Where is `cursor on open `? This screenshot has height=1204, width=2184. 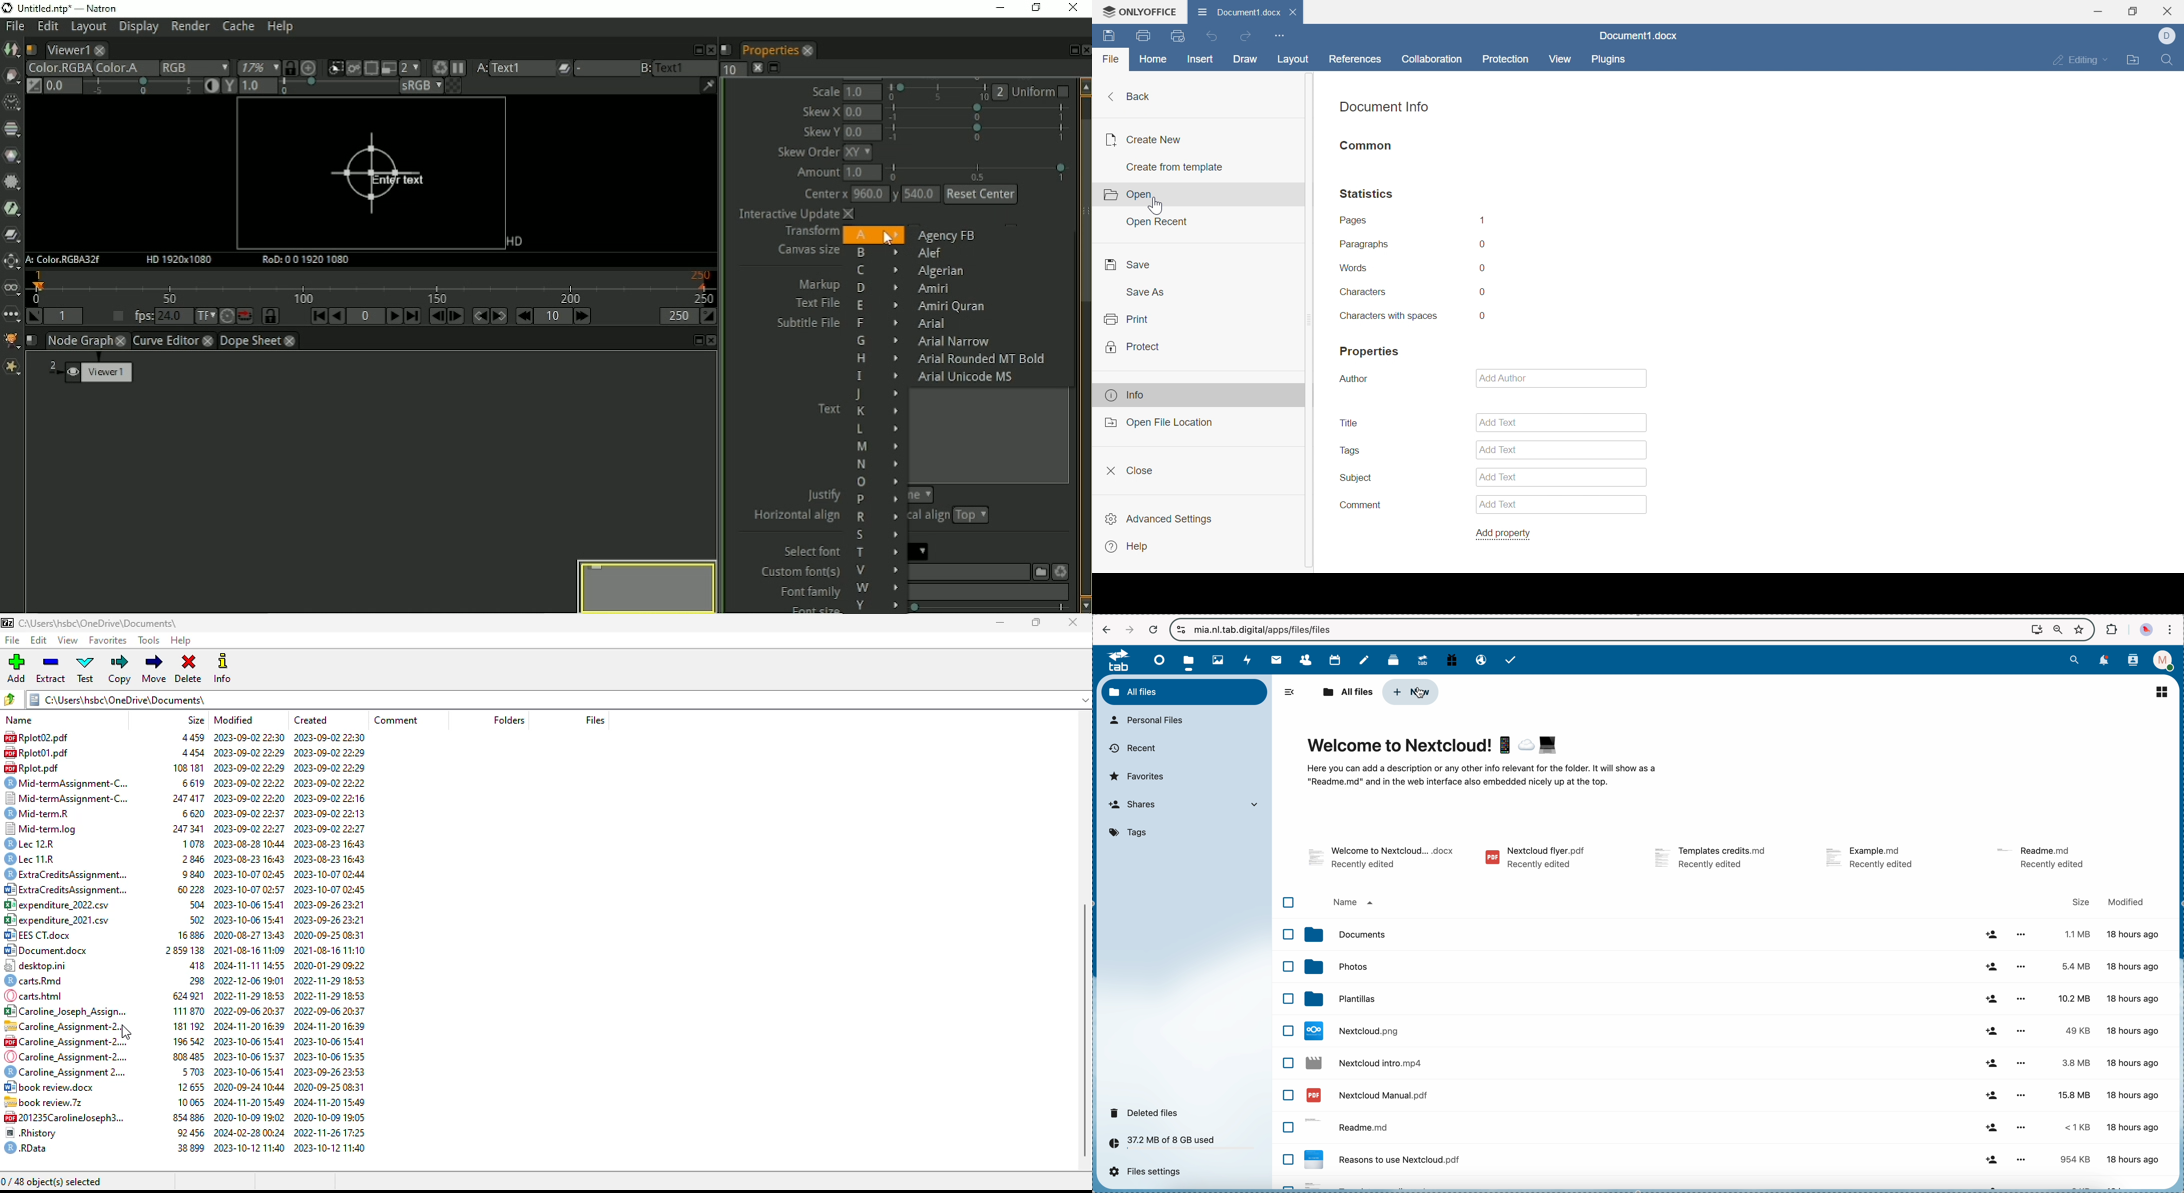
cursor on open  is located at coordinates (1157, 206).